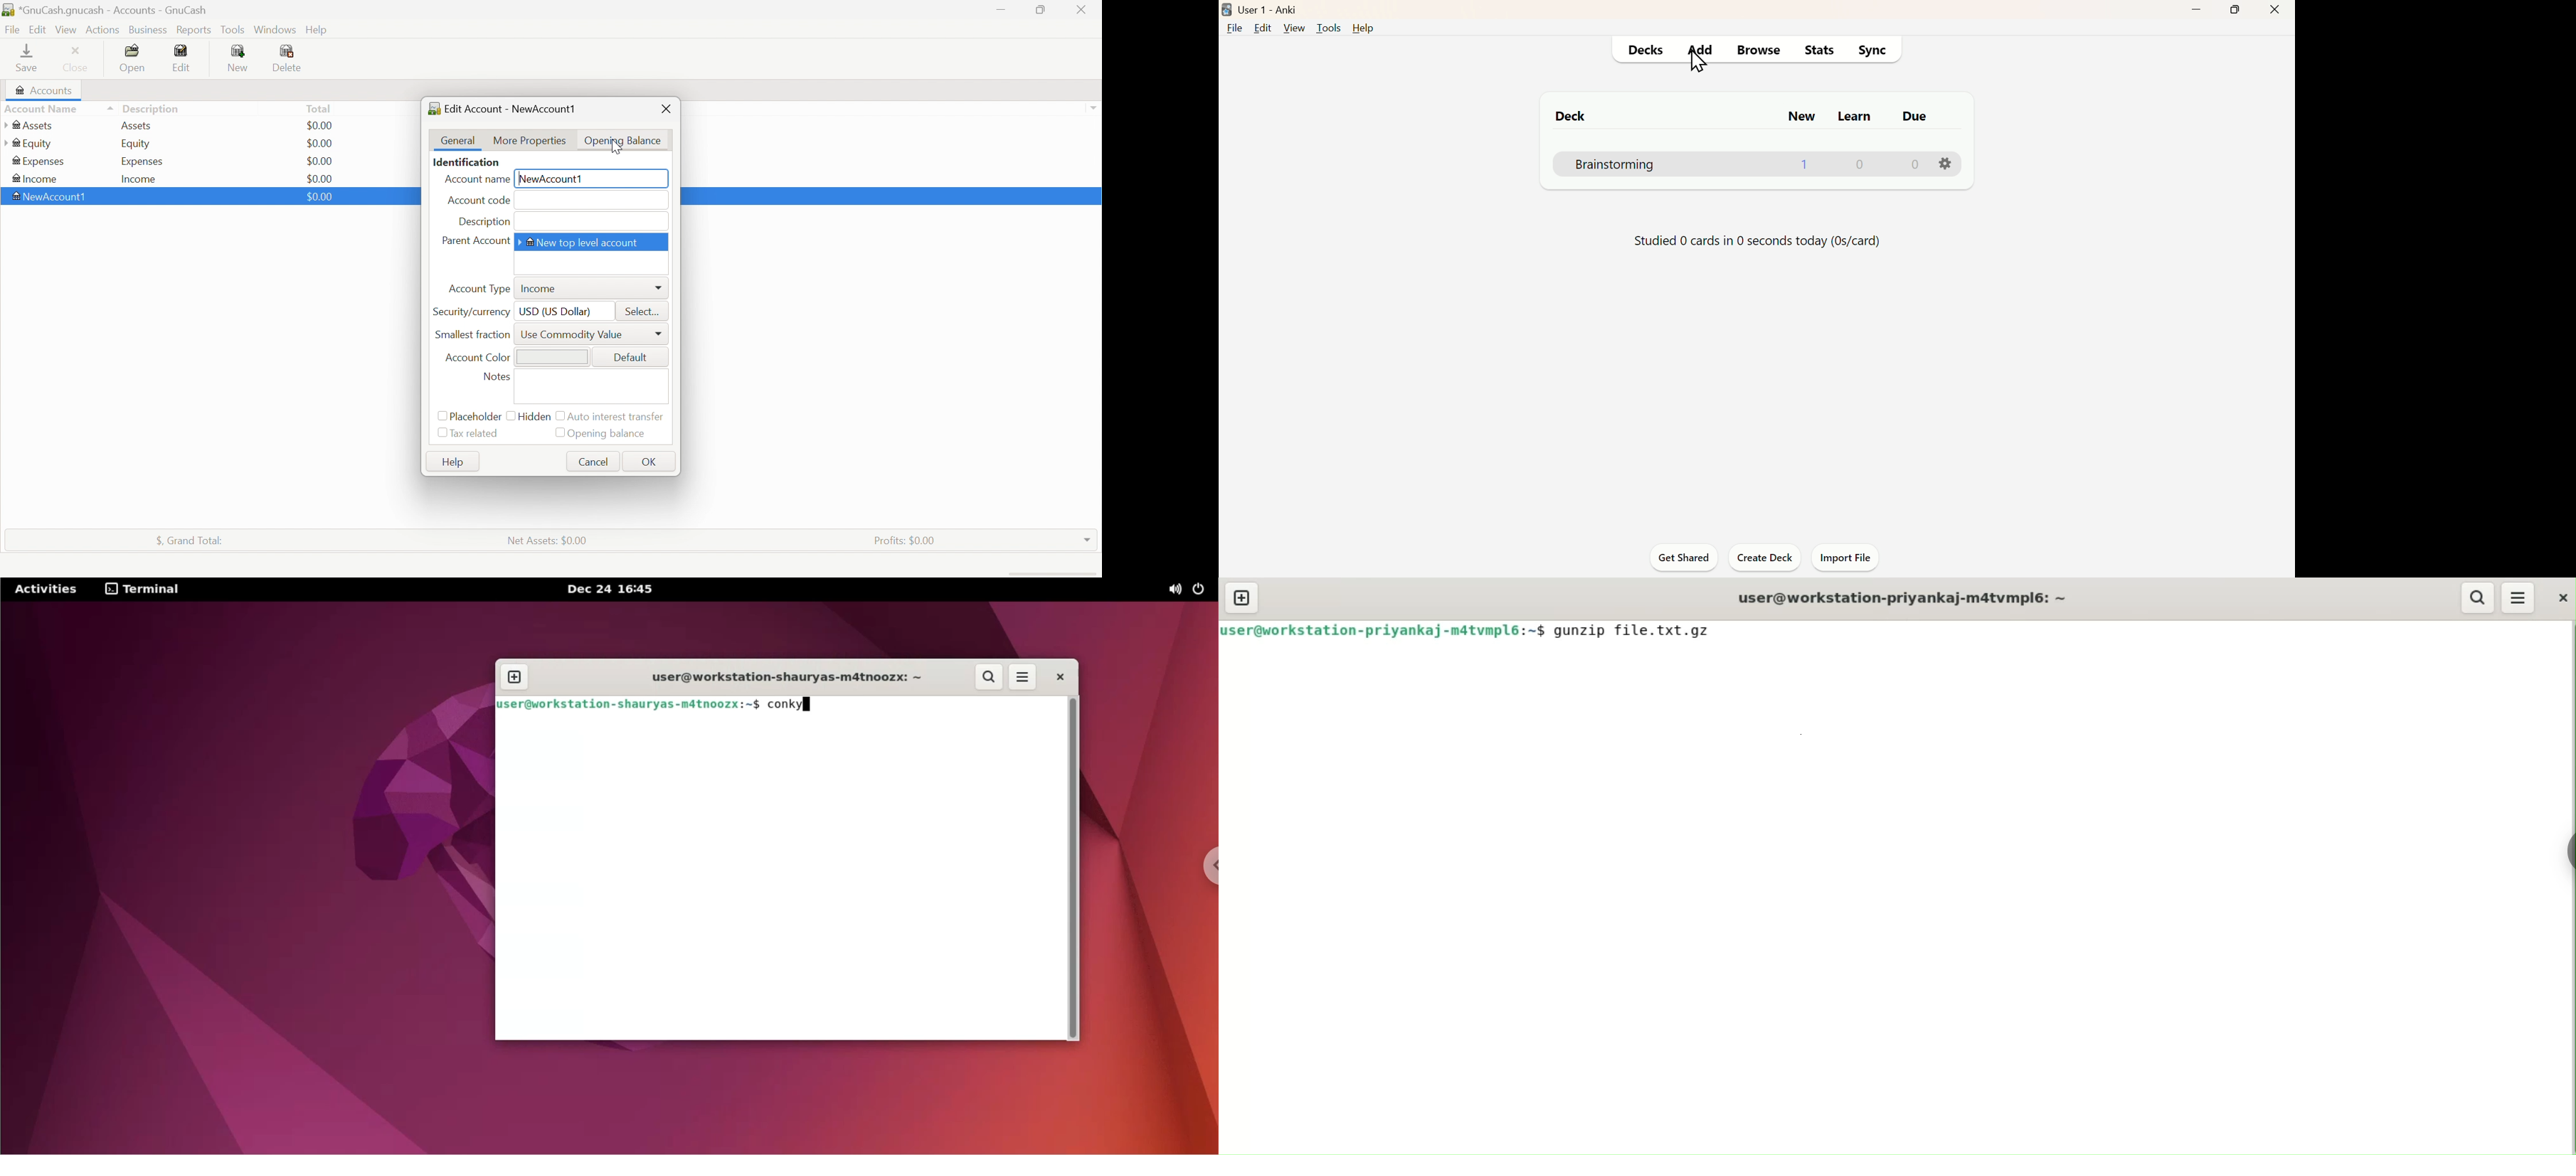  What do you see at coordinates (552, 178) in the screenshot?
I see `New Account1` at bounding box center [552, 178].